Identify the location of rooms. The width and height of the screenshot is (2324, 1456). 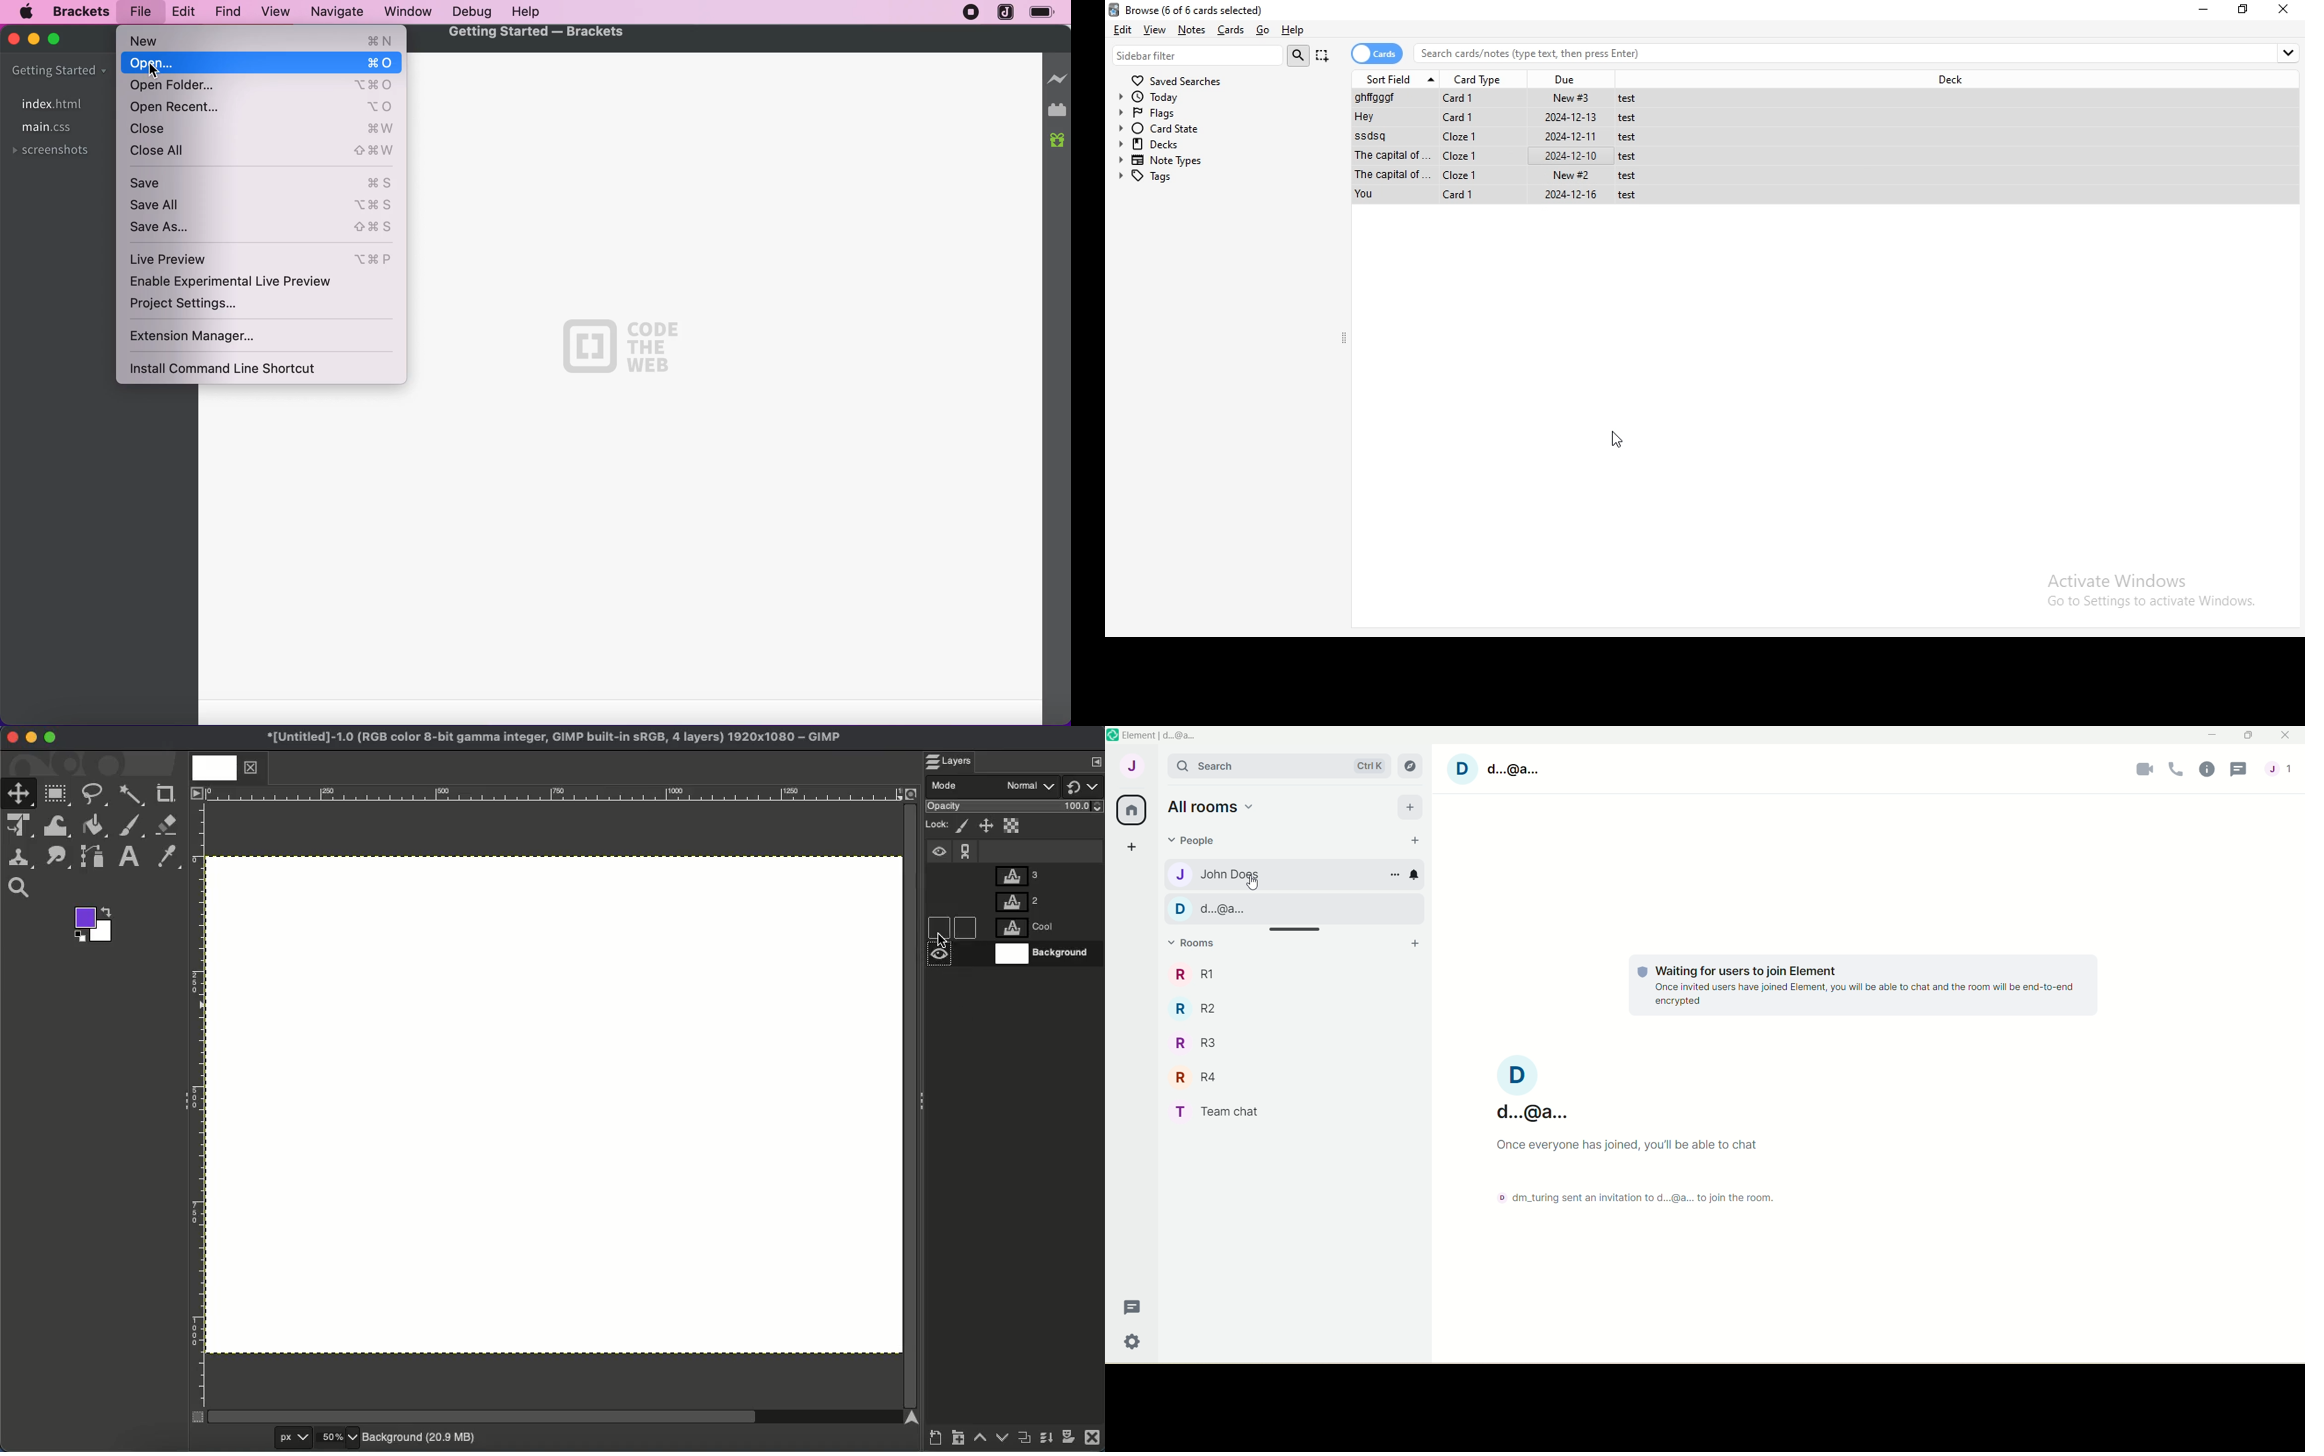
(1196, 944).